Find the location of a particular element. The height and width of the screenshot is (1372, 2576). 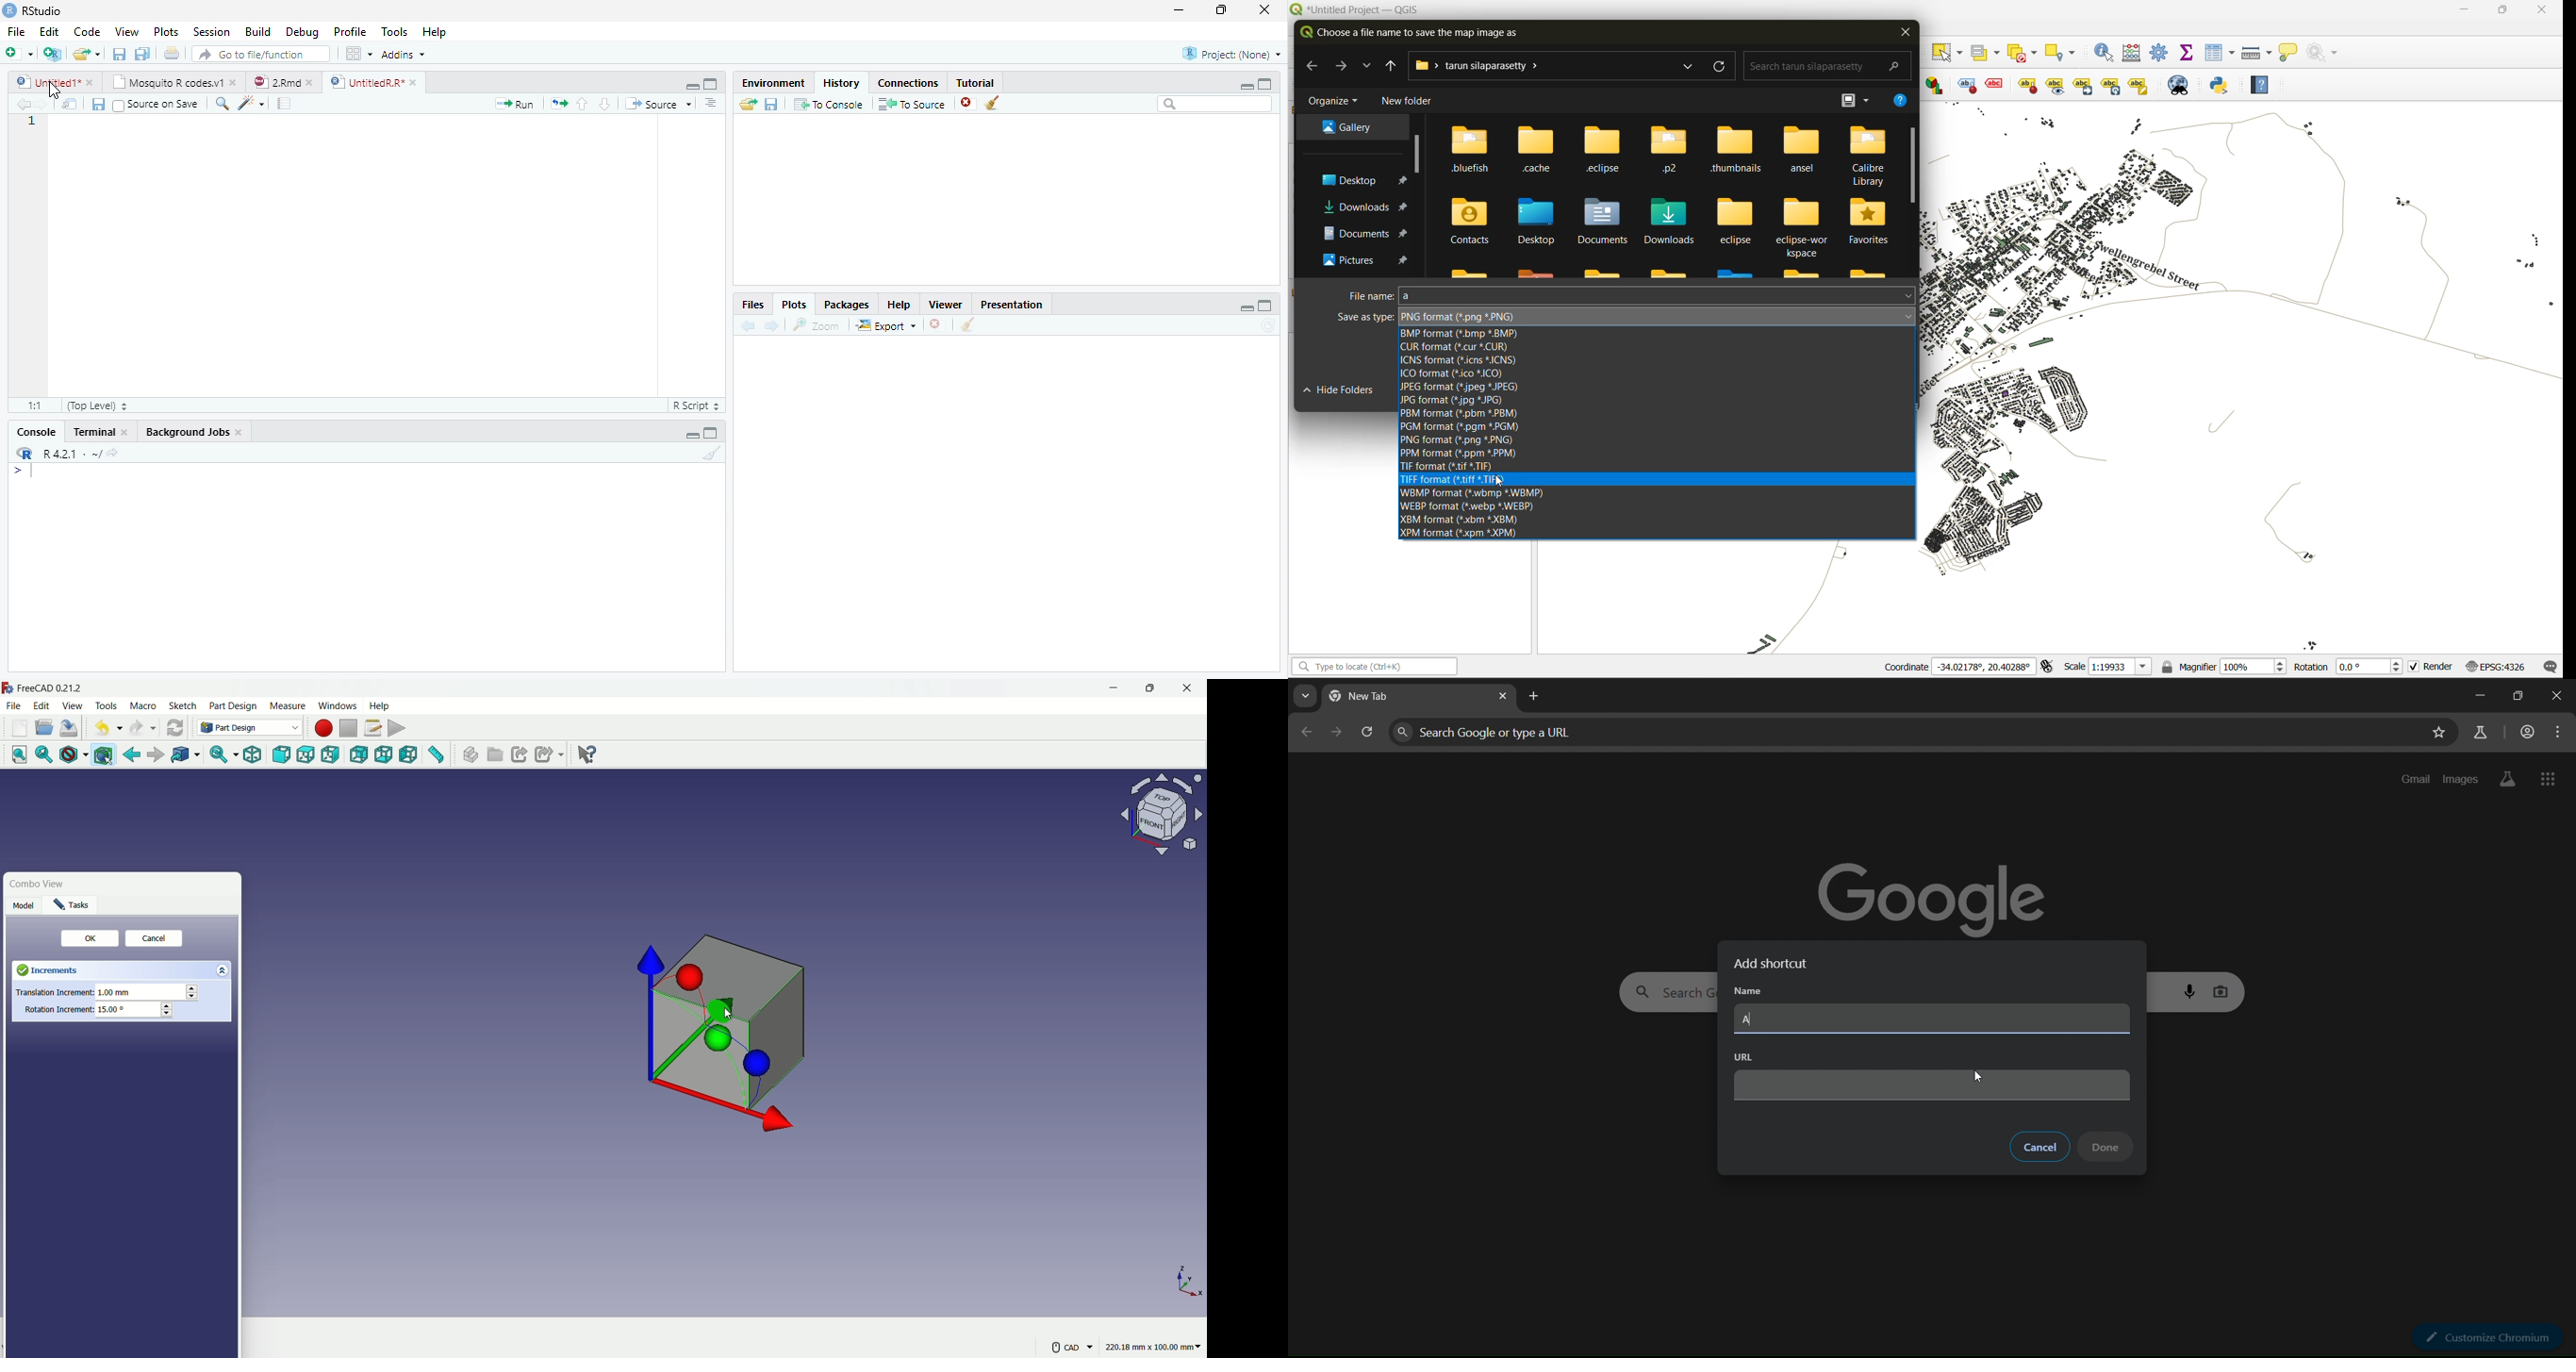

Line number is located at coordinates (33, 123).